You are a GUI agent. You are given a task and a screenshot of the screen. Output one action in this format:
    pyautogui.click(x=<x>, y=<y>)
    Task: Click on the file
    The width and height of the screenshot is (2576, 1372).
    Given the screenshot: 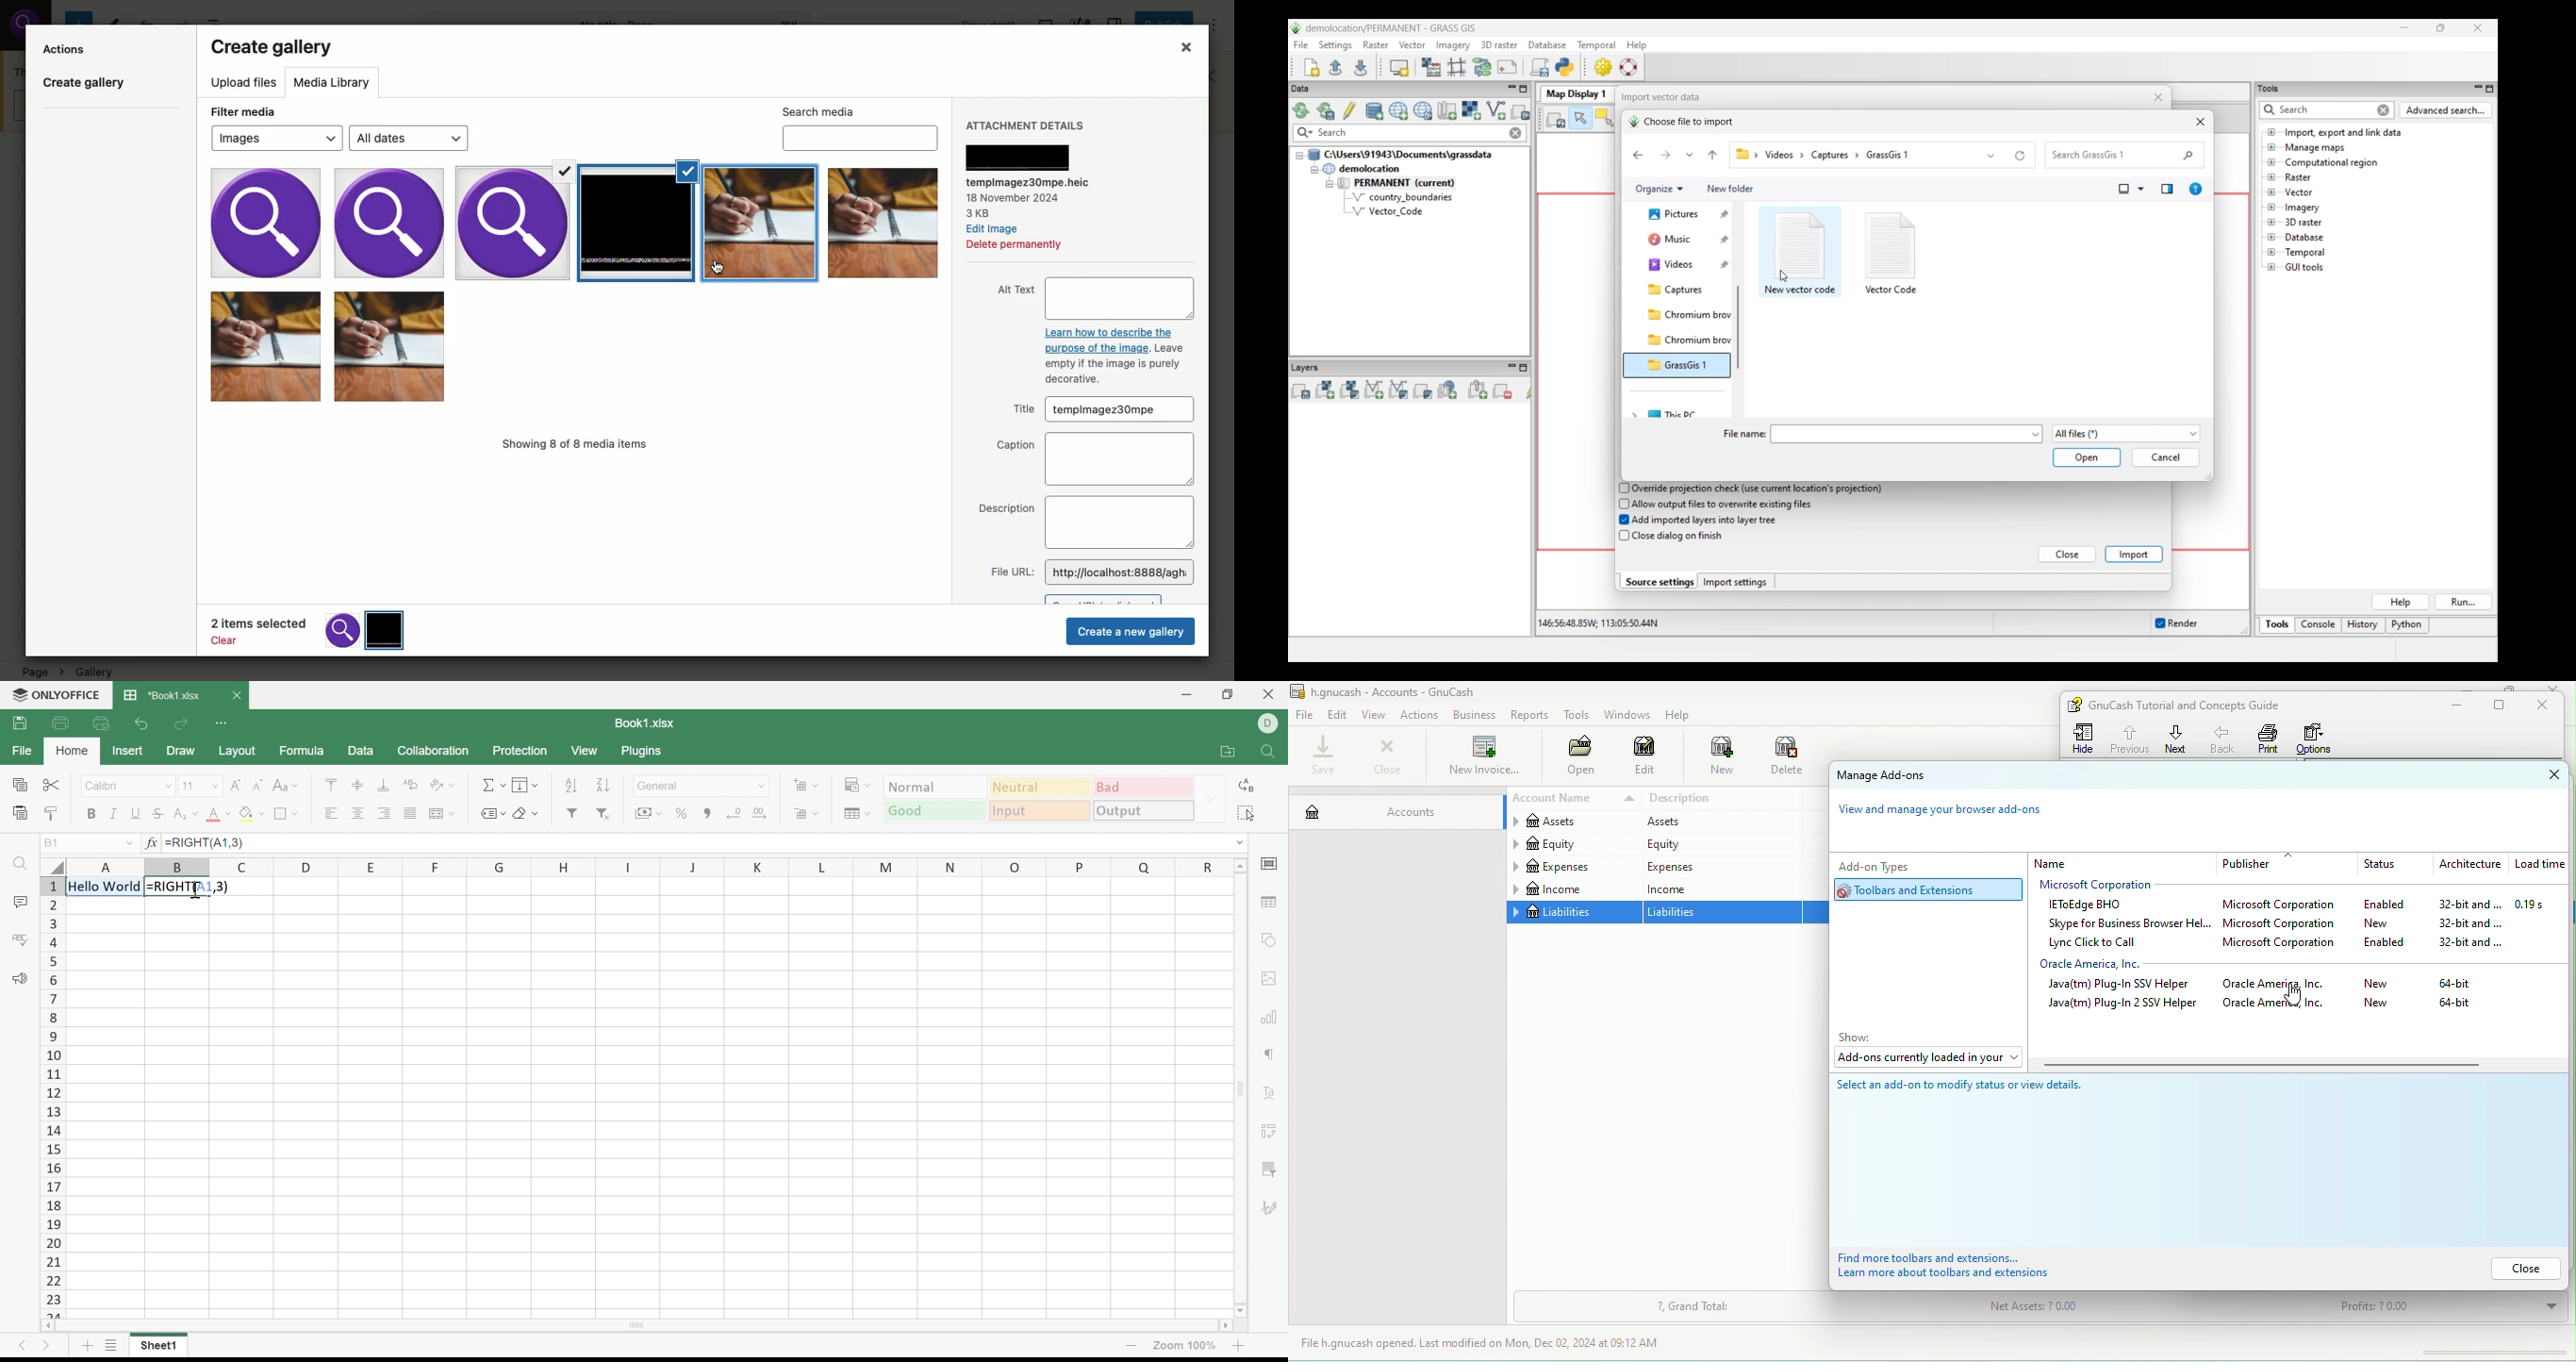 What is the action you would take?
    pyautogui.click(x=1305, y=716)
    